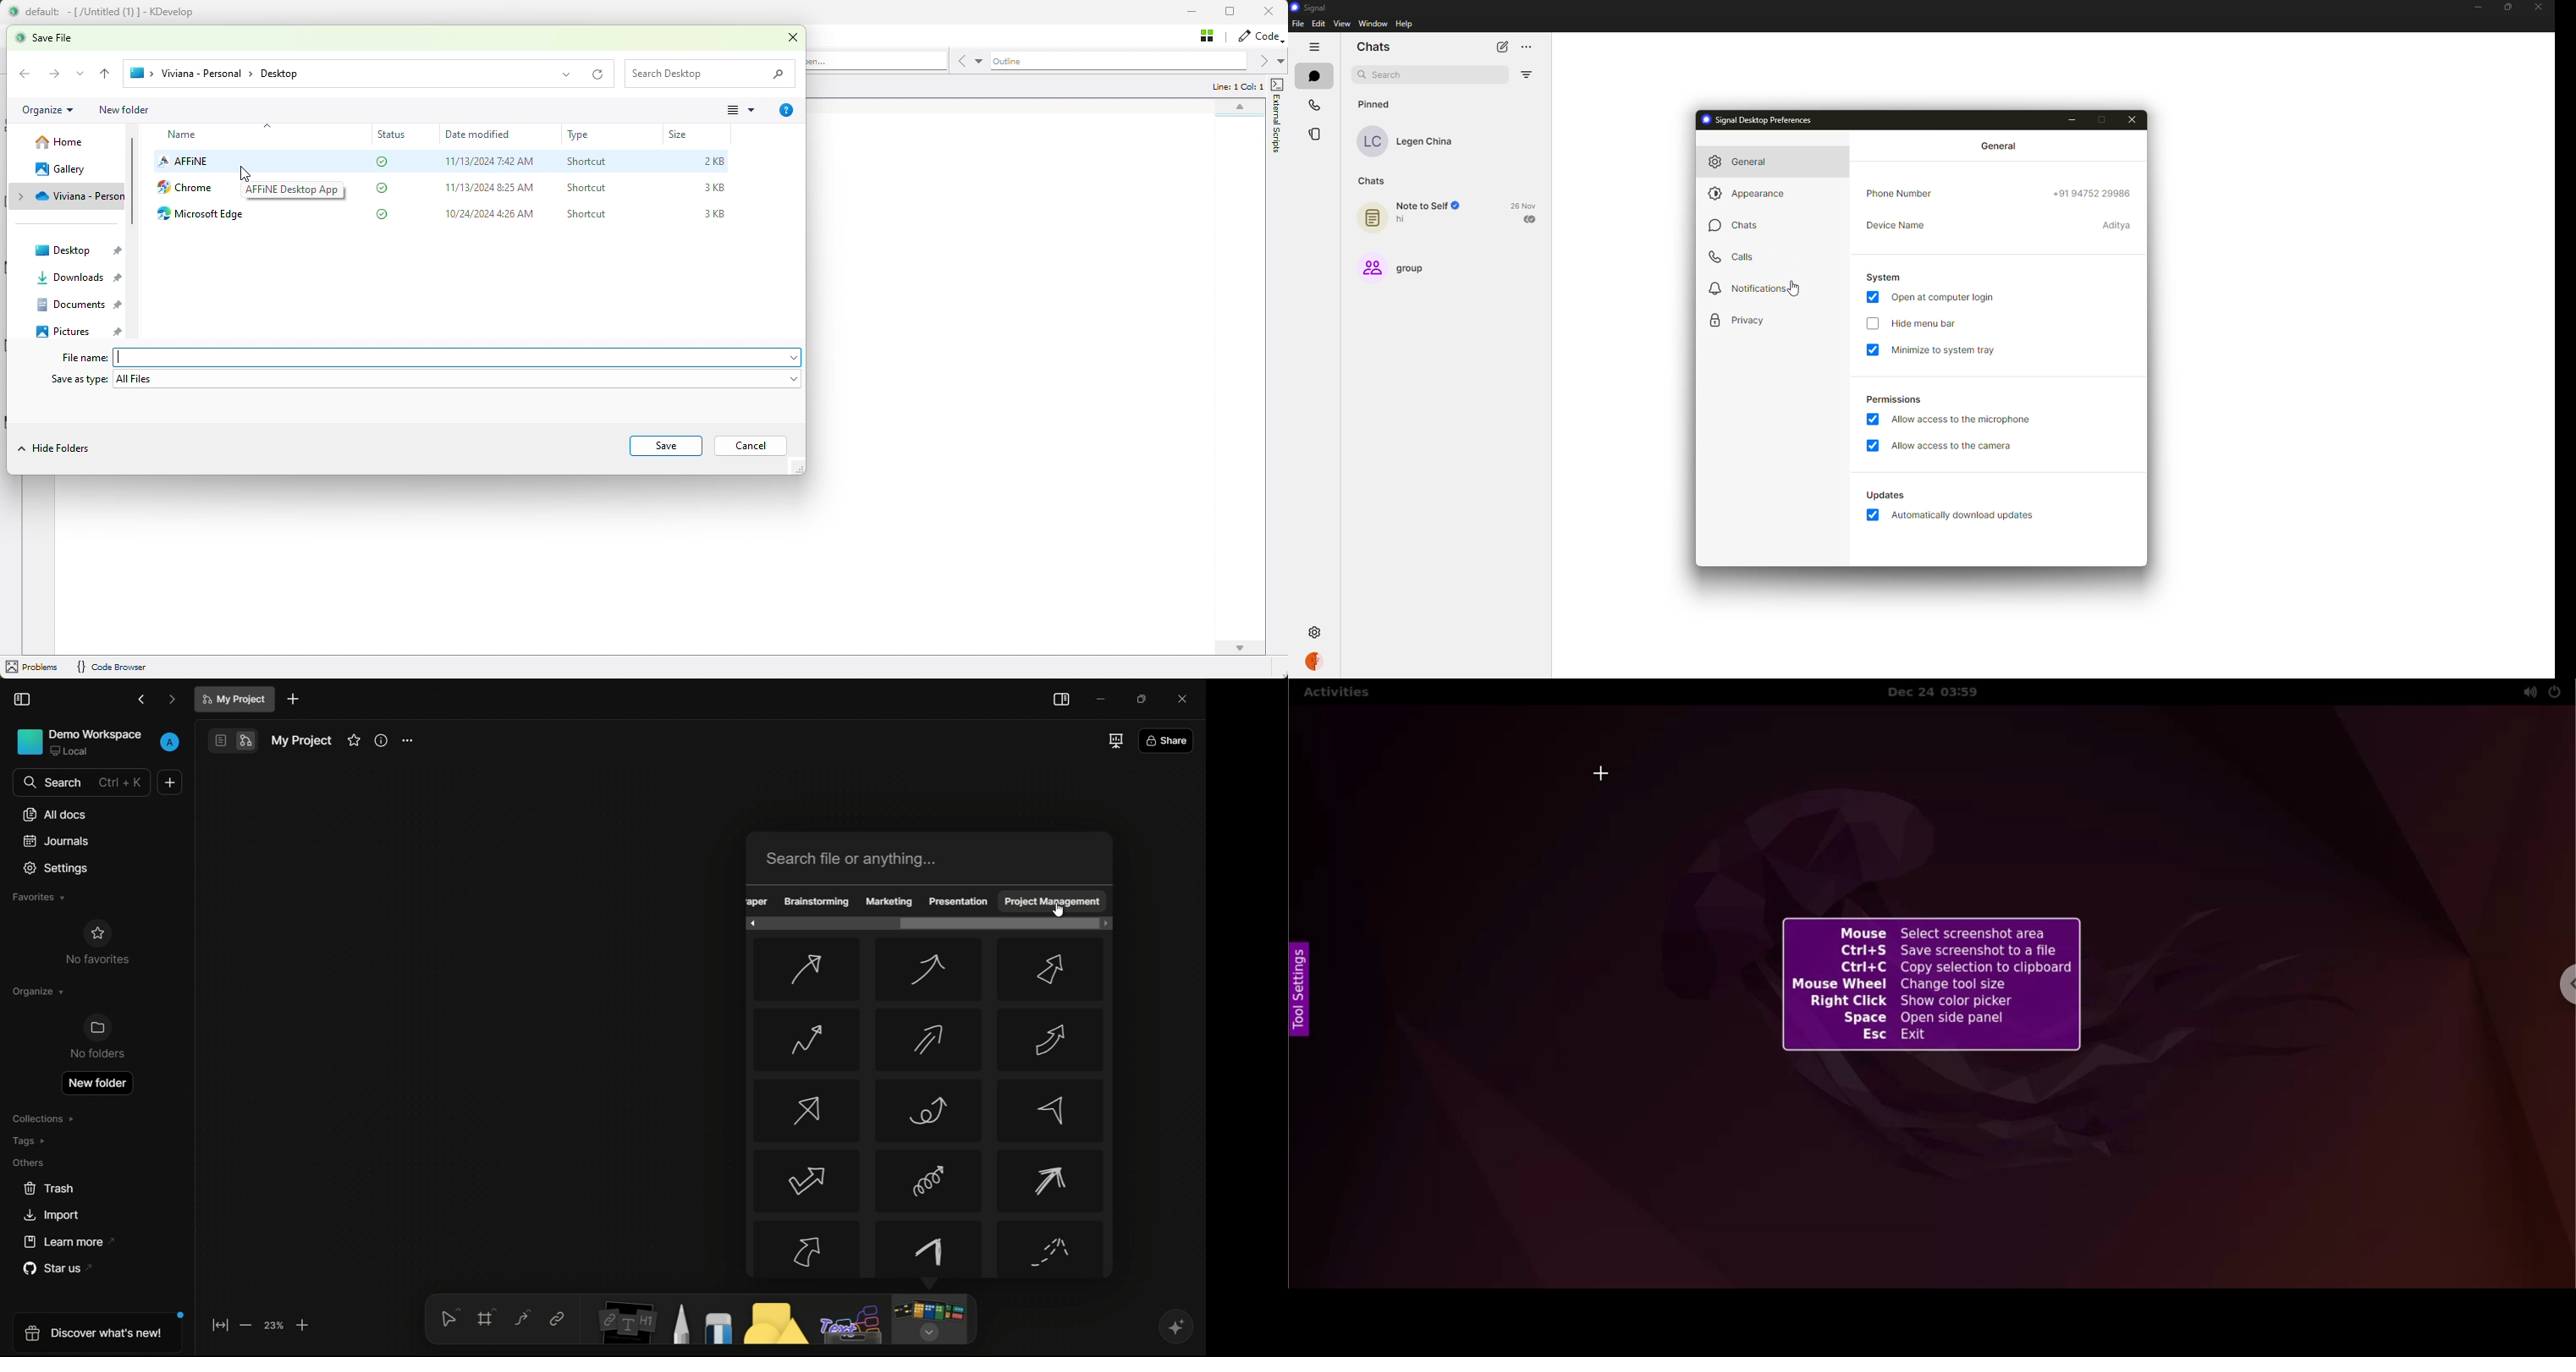 This screenshot has height=1372, width=2576. I want to click on cancel, so click(748, 445).